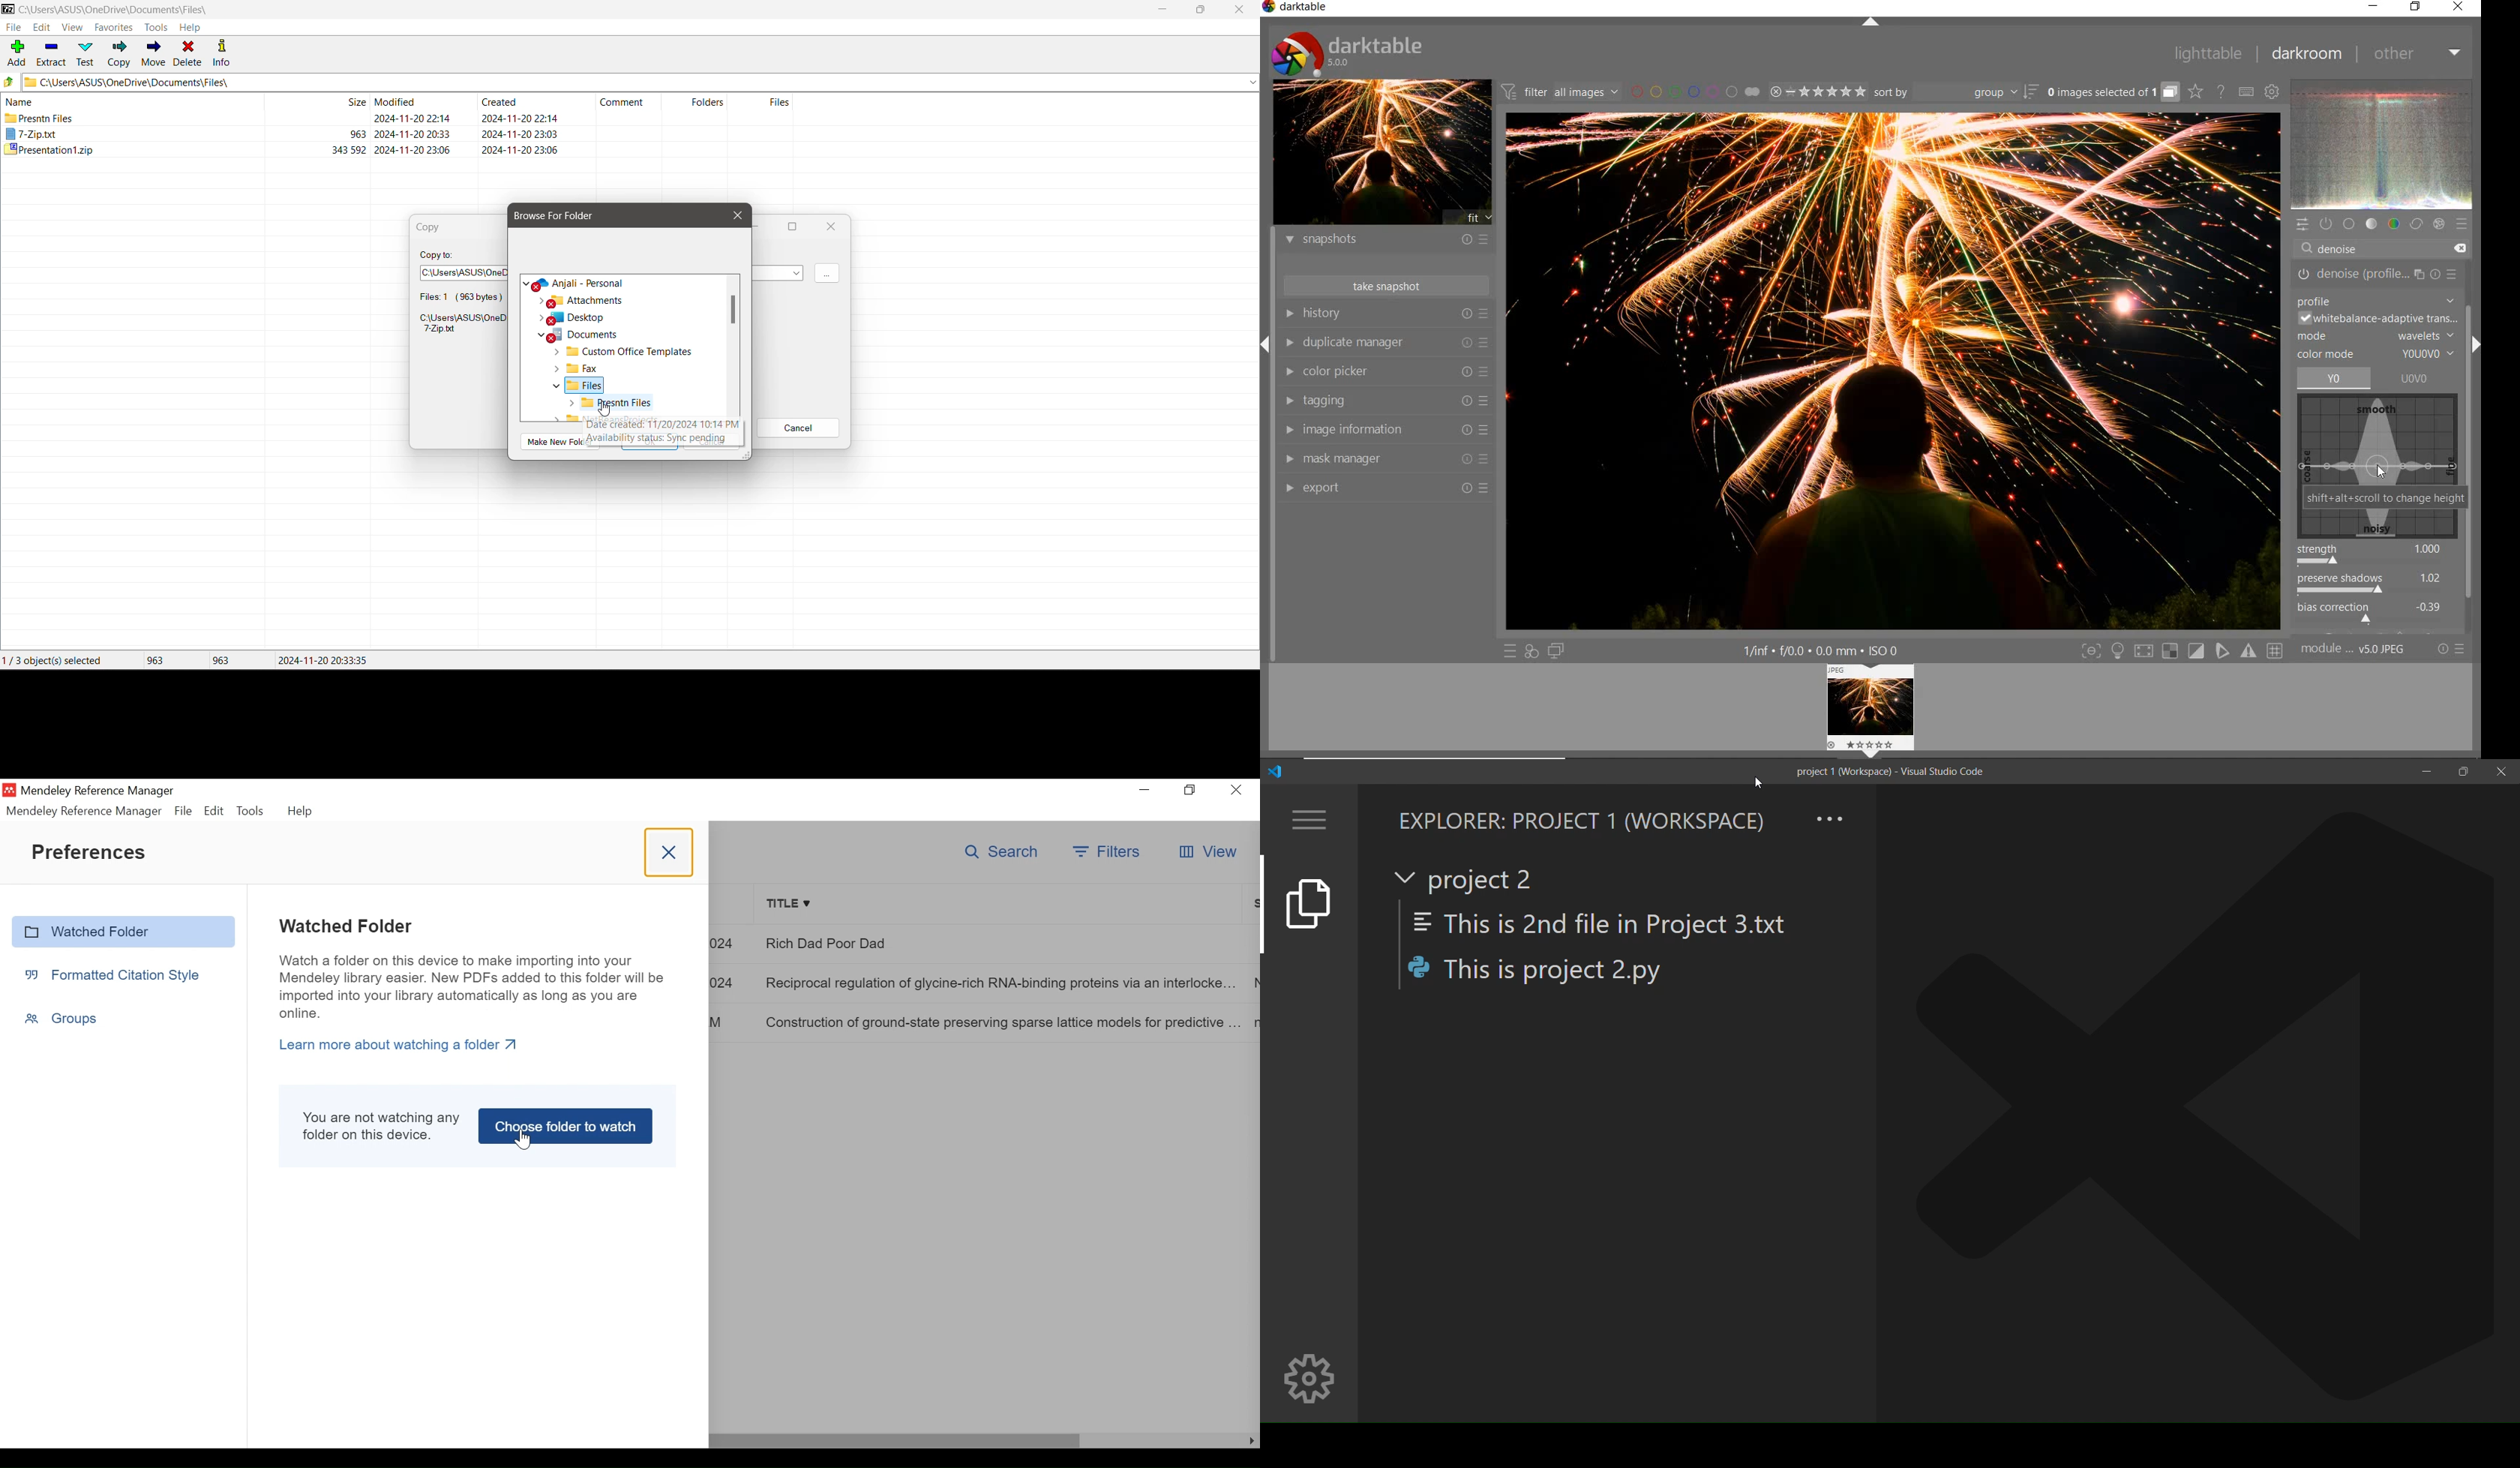 This screenshot has height=1484, width=2520. What do you see at coordinates (12, 27) in the screenshot?
I see `File` at bounding box center [12, 27].